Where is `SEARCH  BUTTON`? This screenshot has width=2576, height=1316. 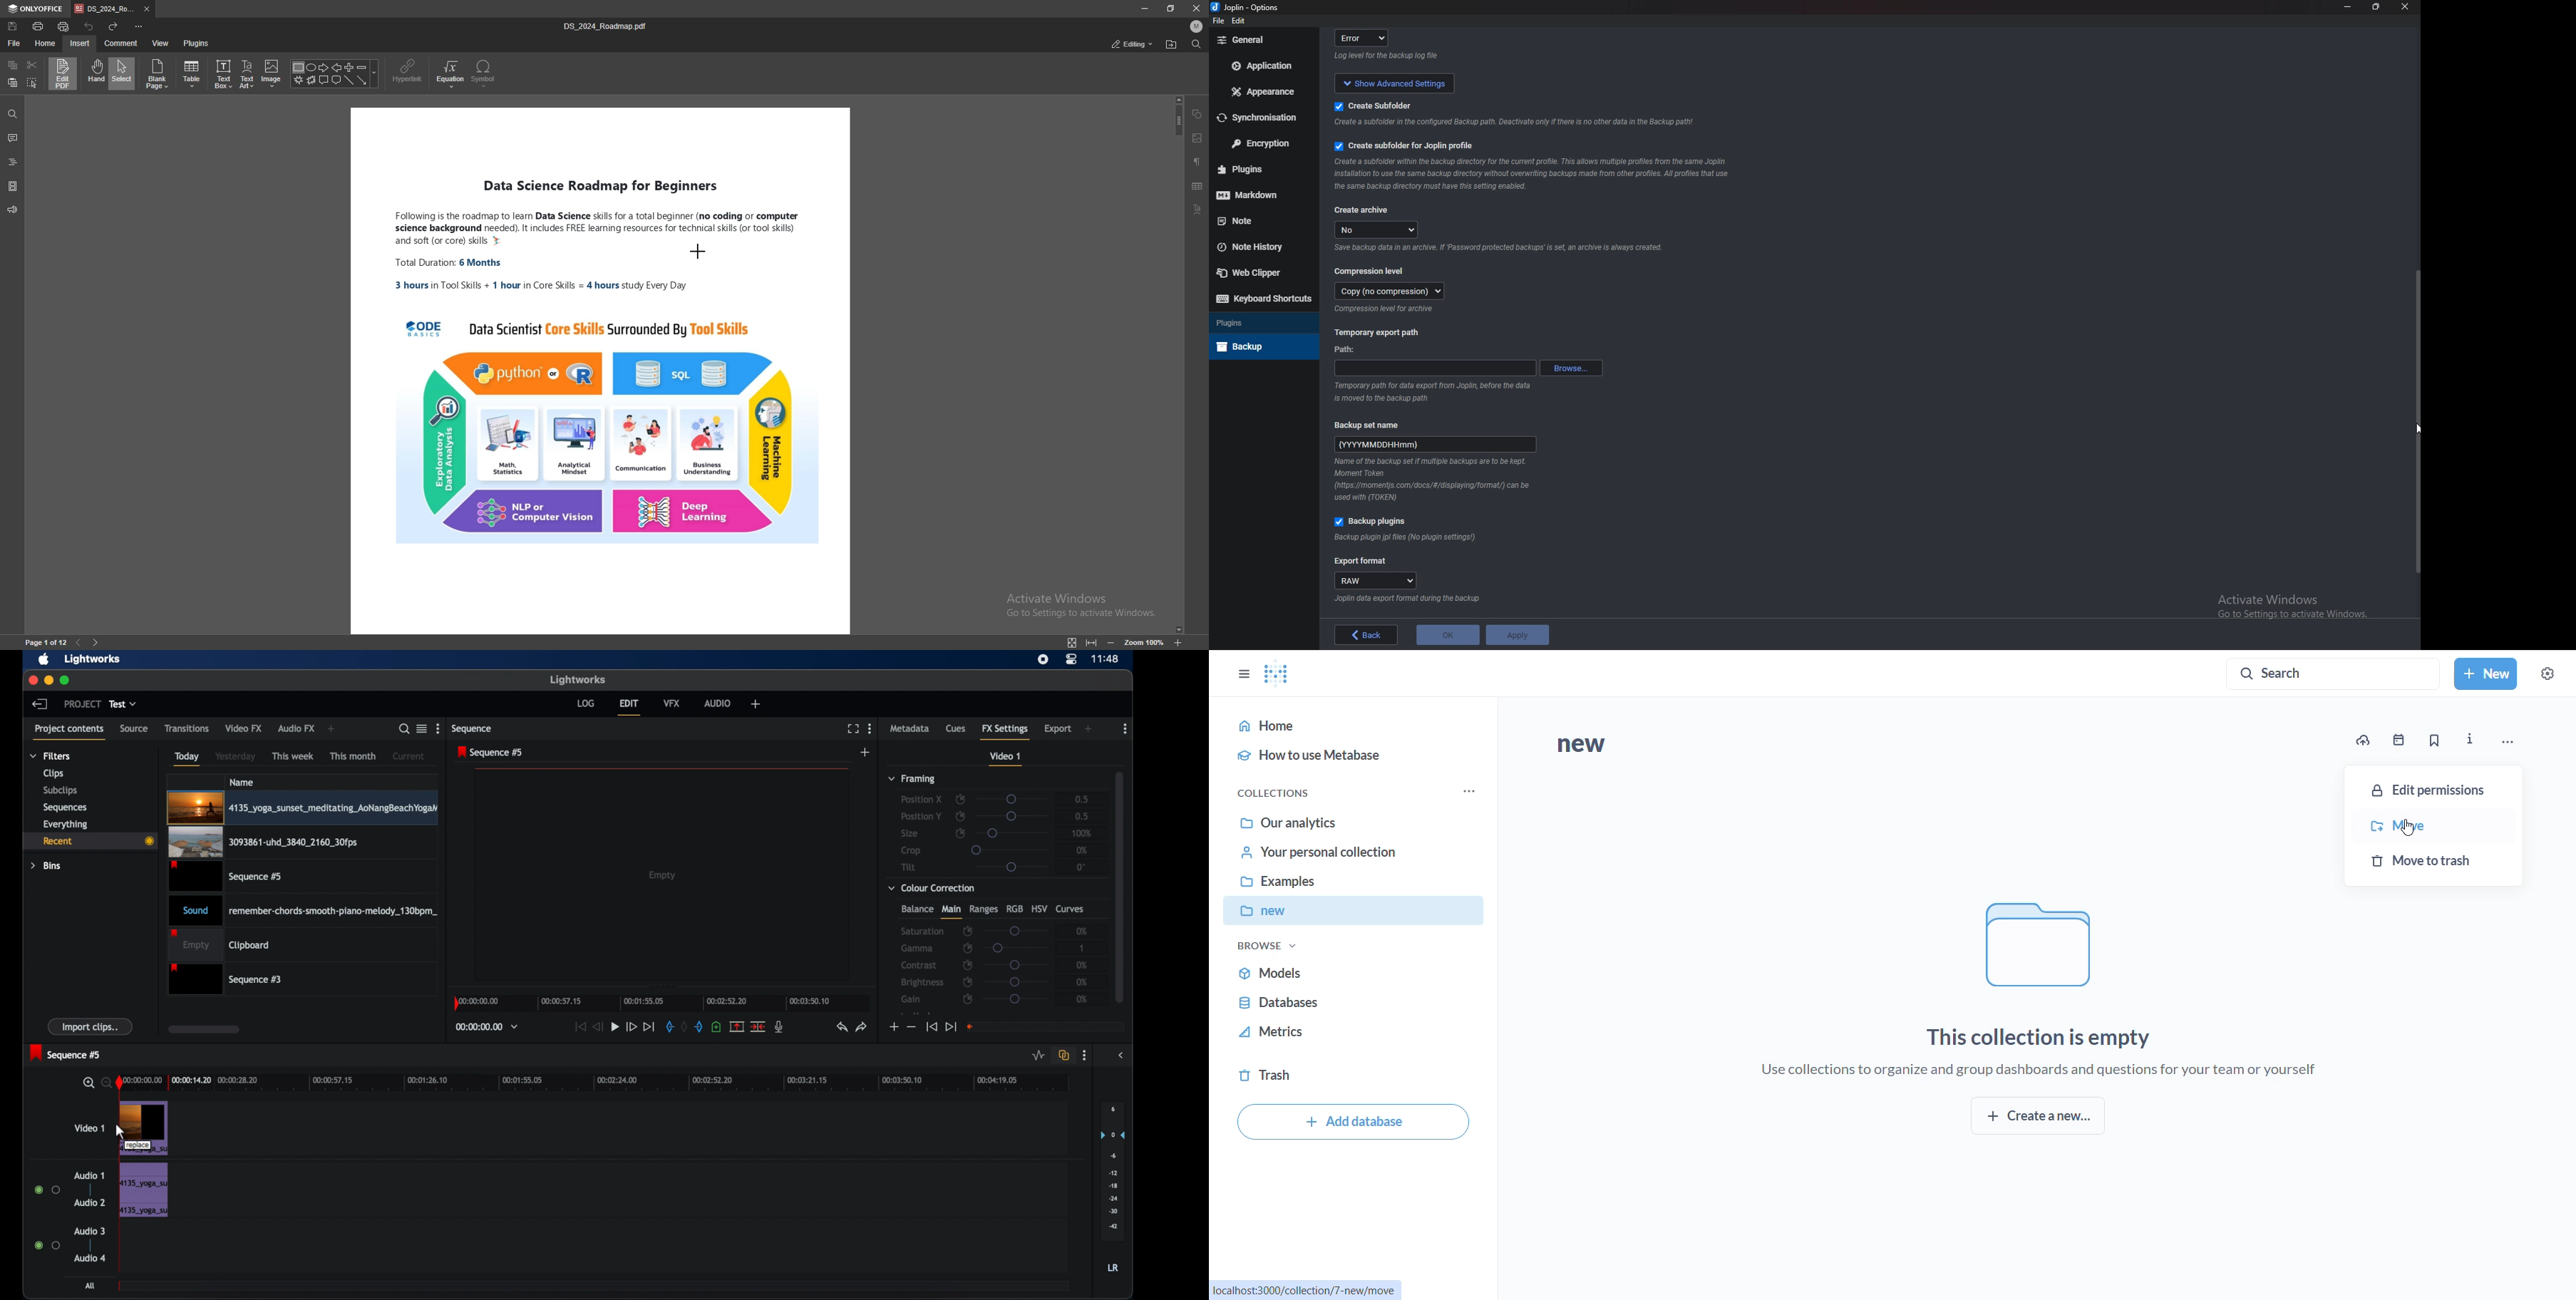
SEARCH  BUTTON is located at coordinates (2333, 673).